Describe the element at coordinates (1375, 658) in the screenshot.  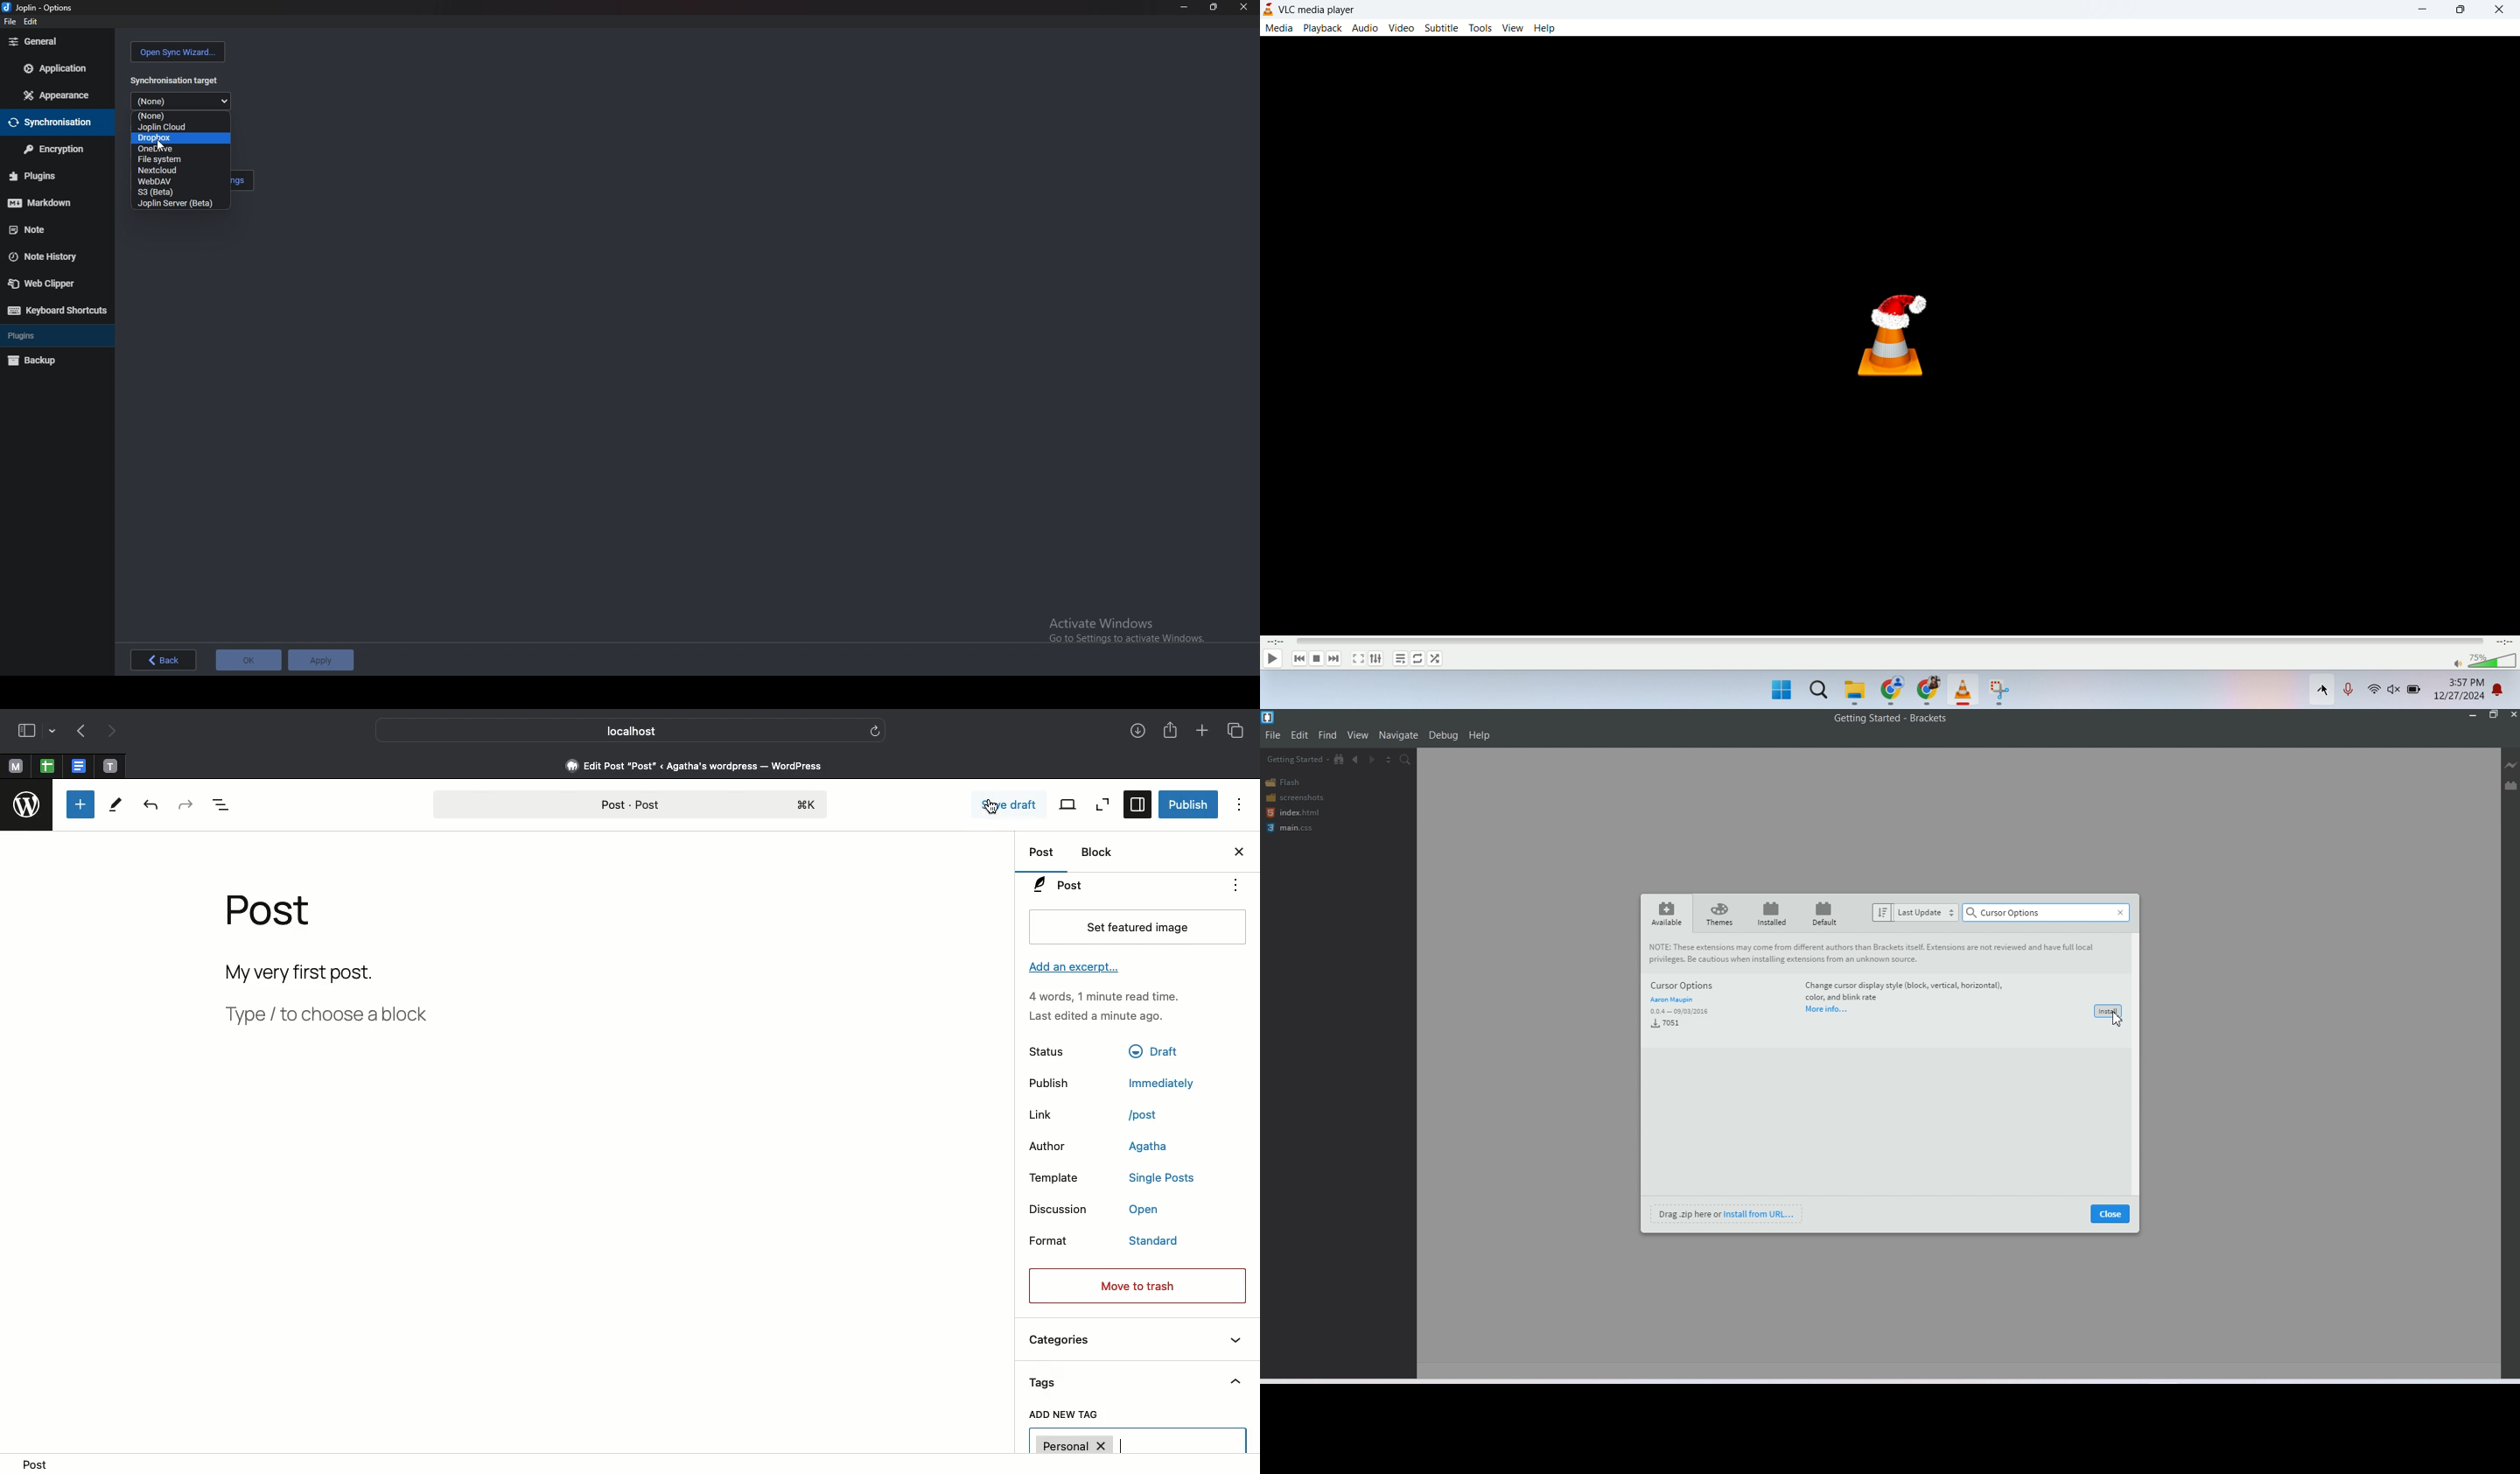
I see `extended settings` at that location.